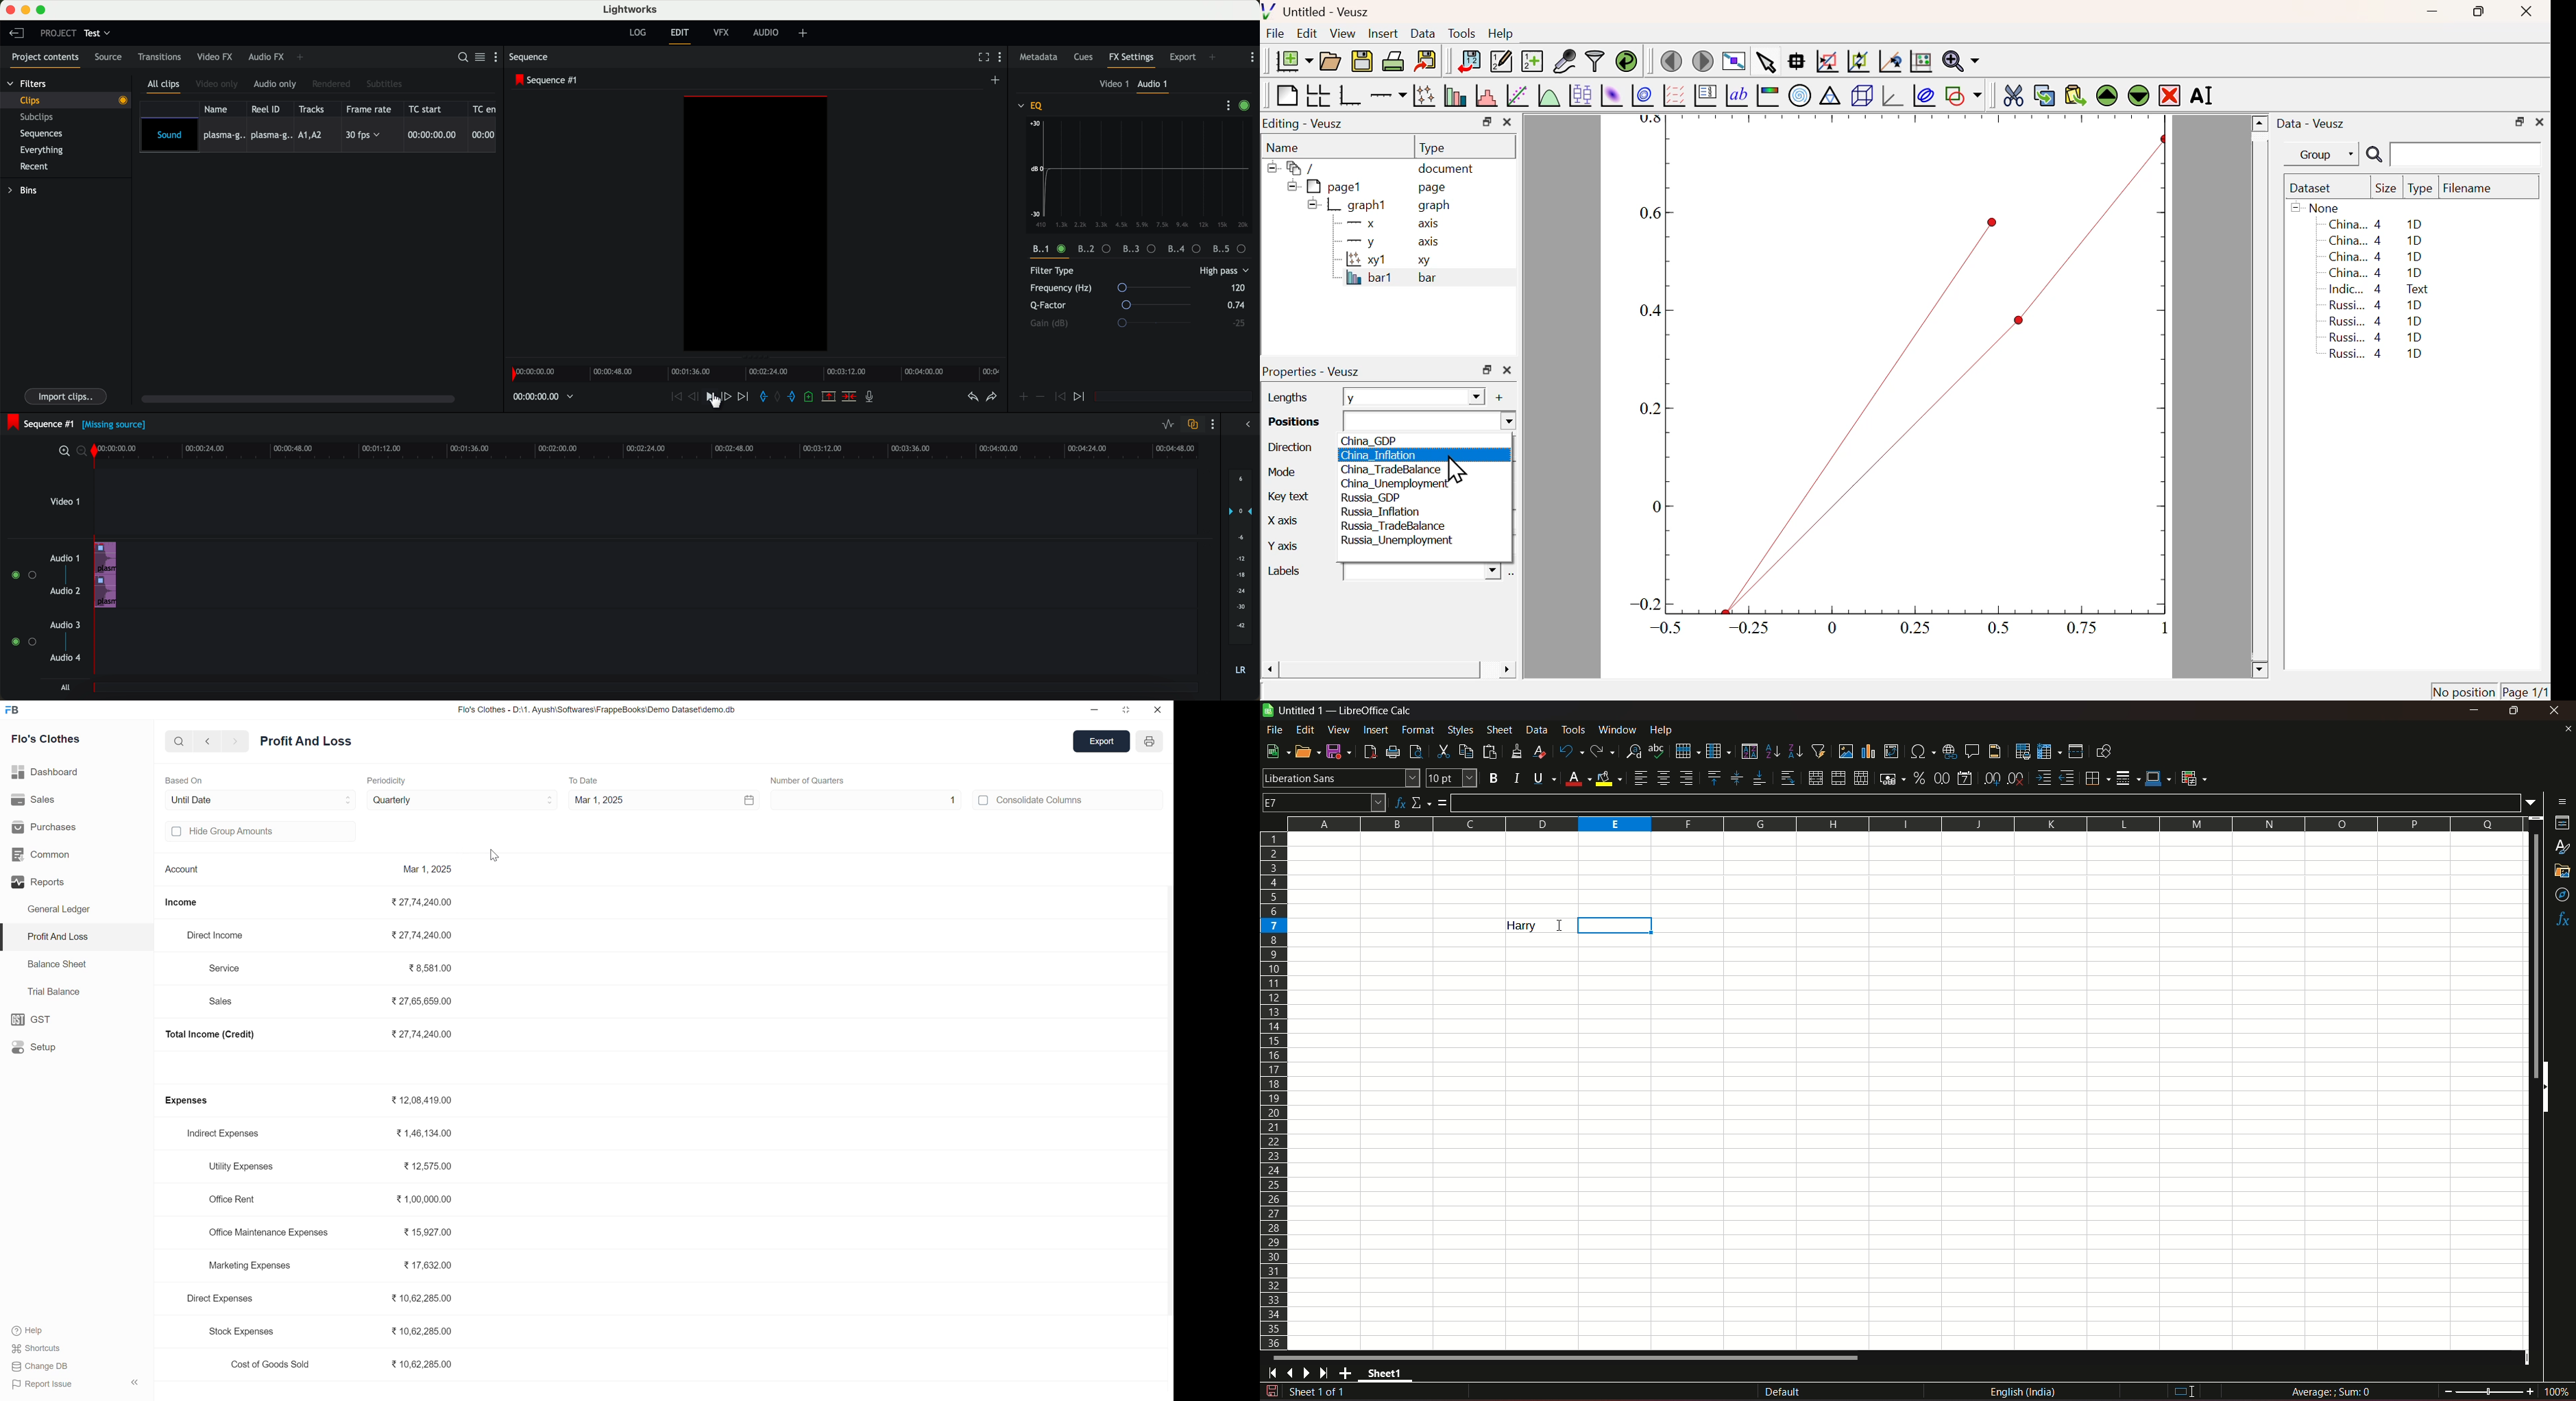  Describe the element at coordinates (1436, 206) in the screenshot. I see `graph` at that location.